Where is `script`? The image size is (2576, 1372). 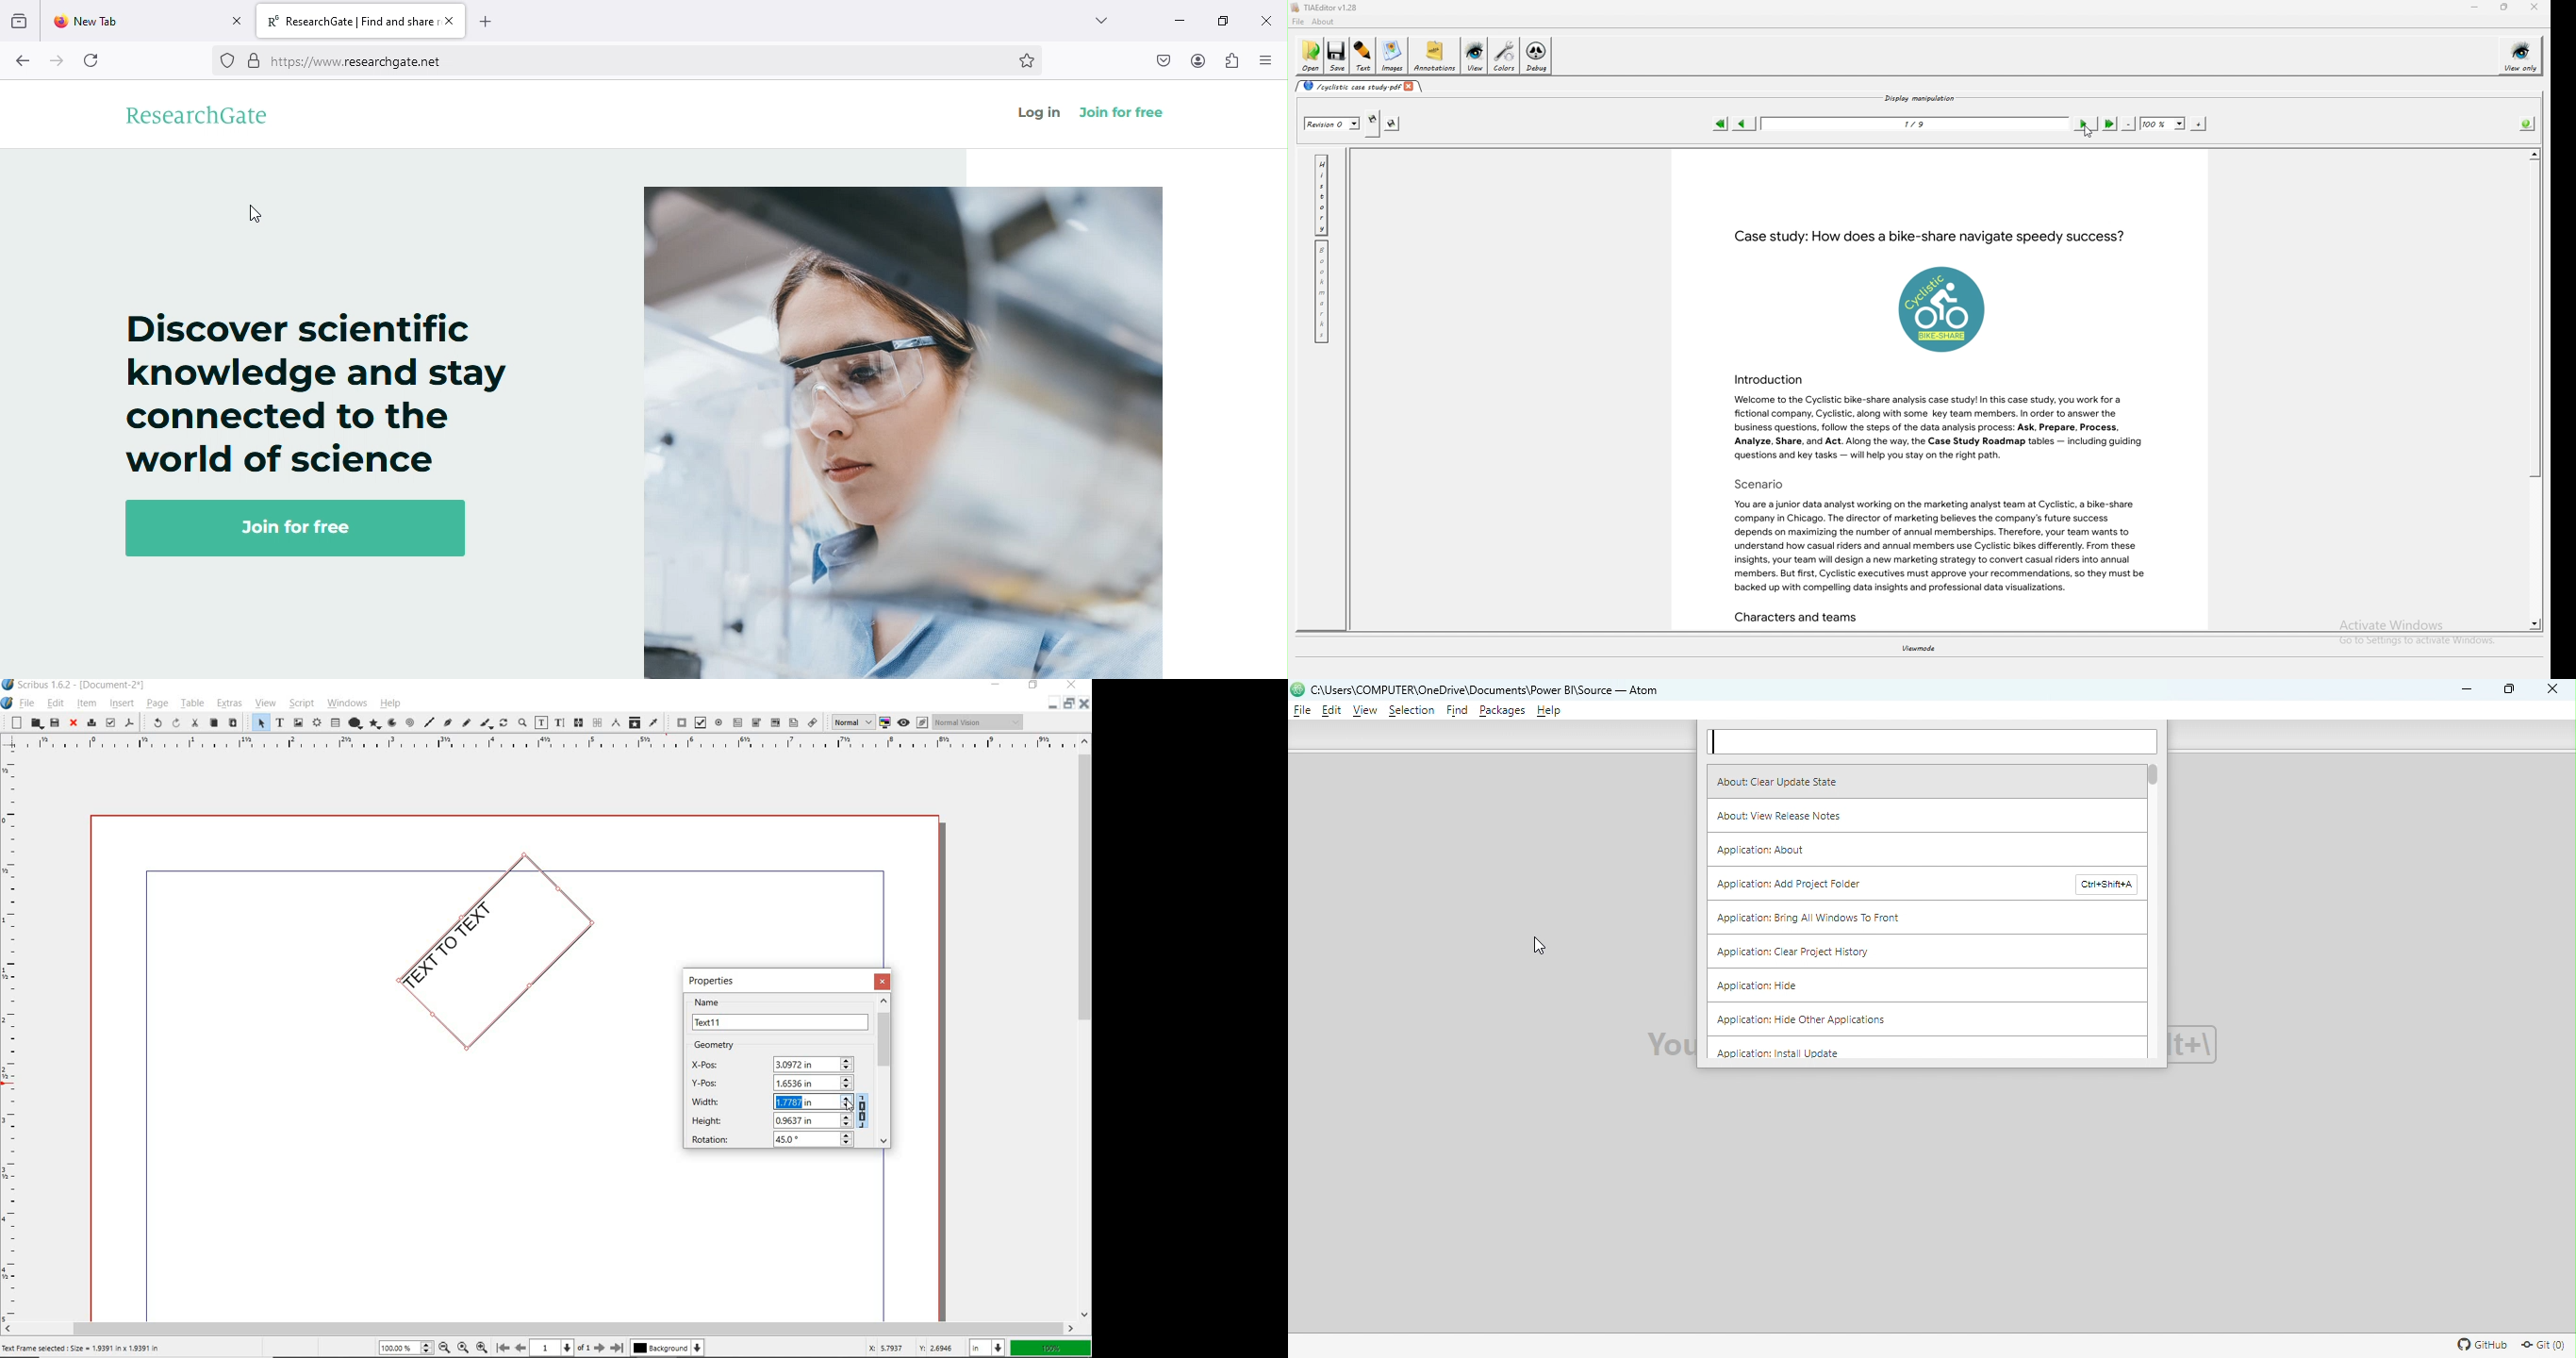
script is located at coordinates (302, 703).